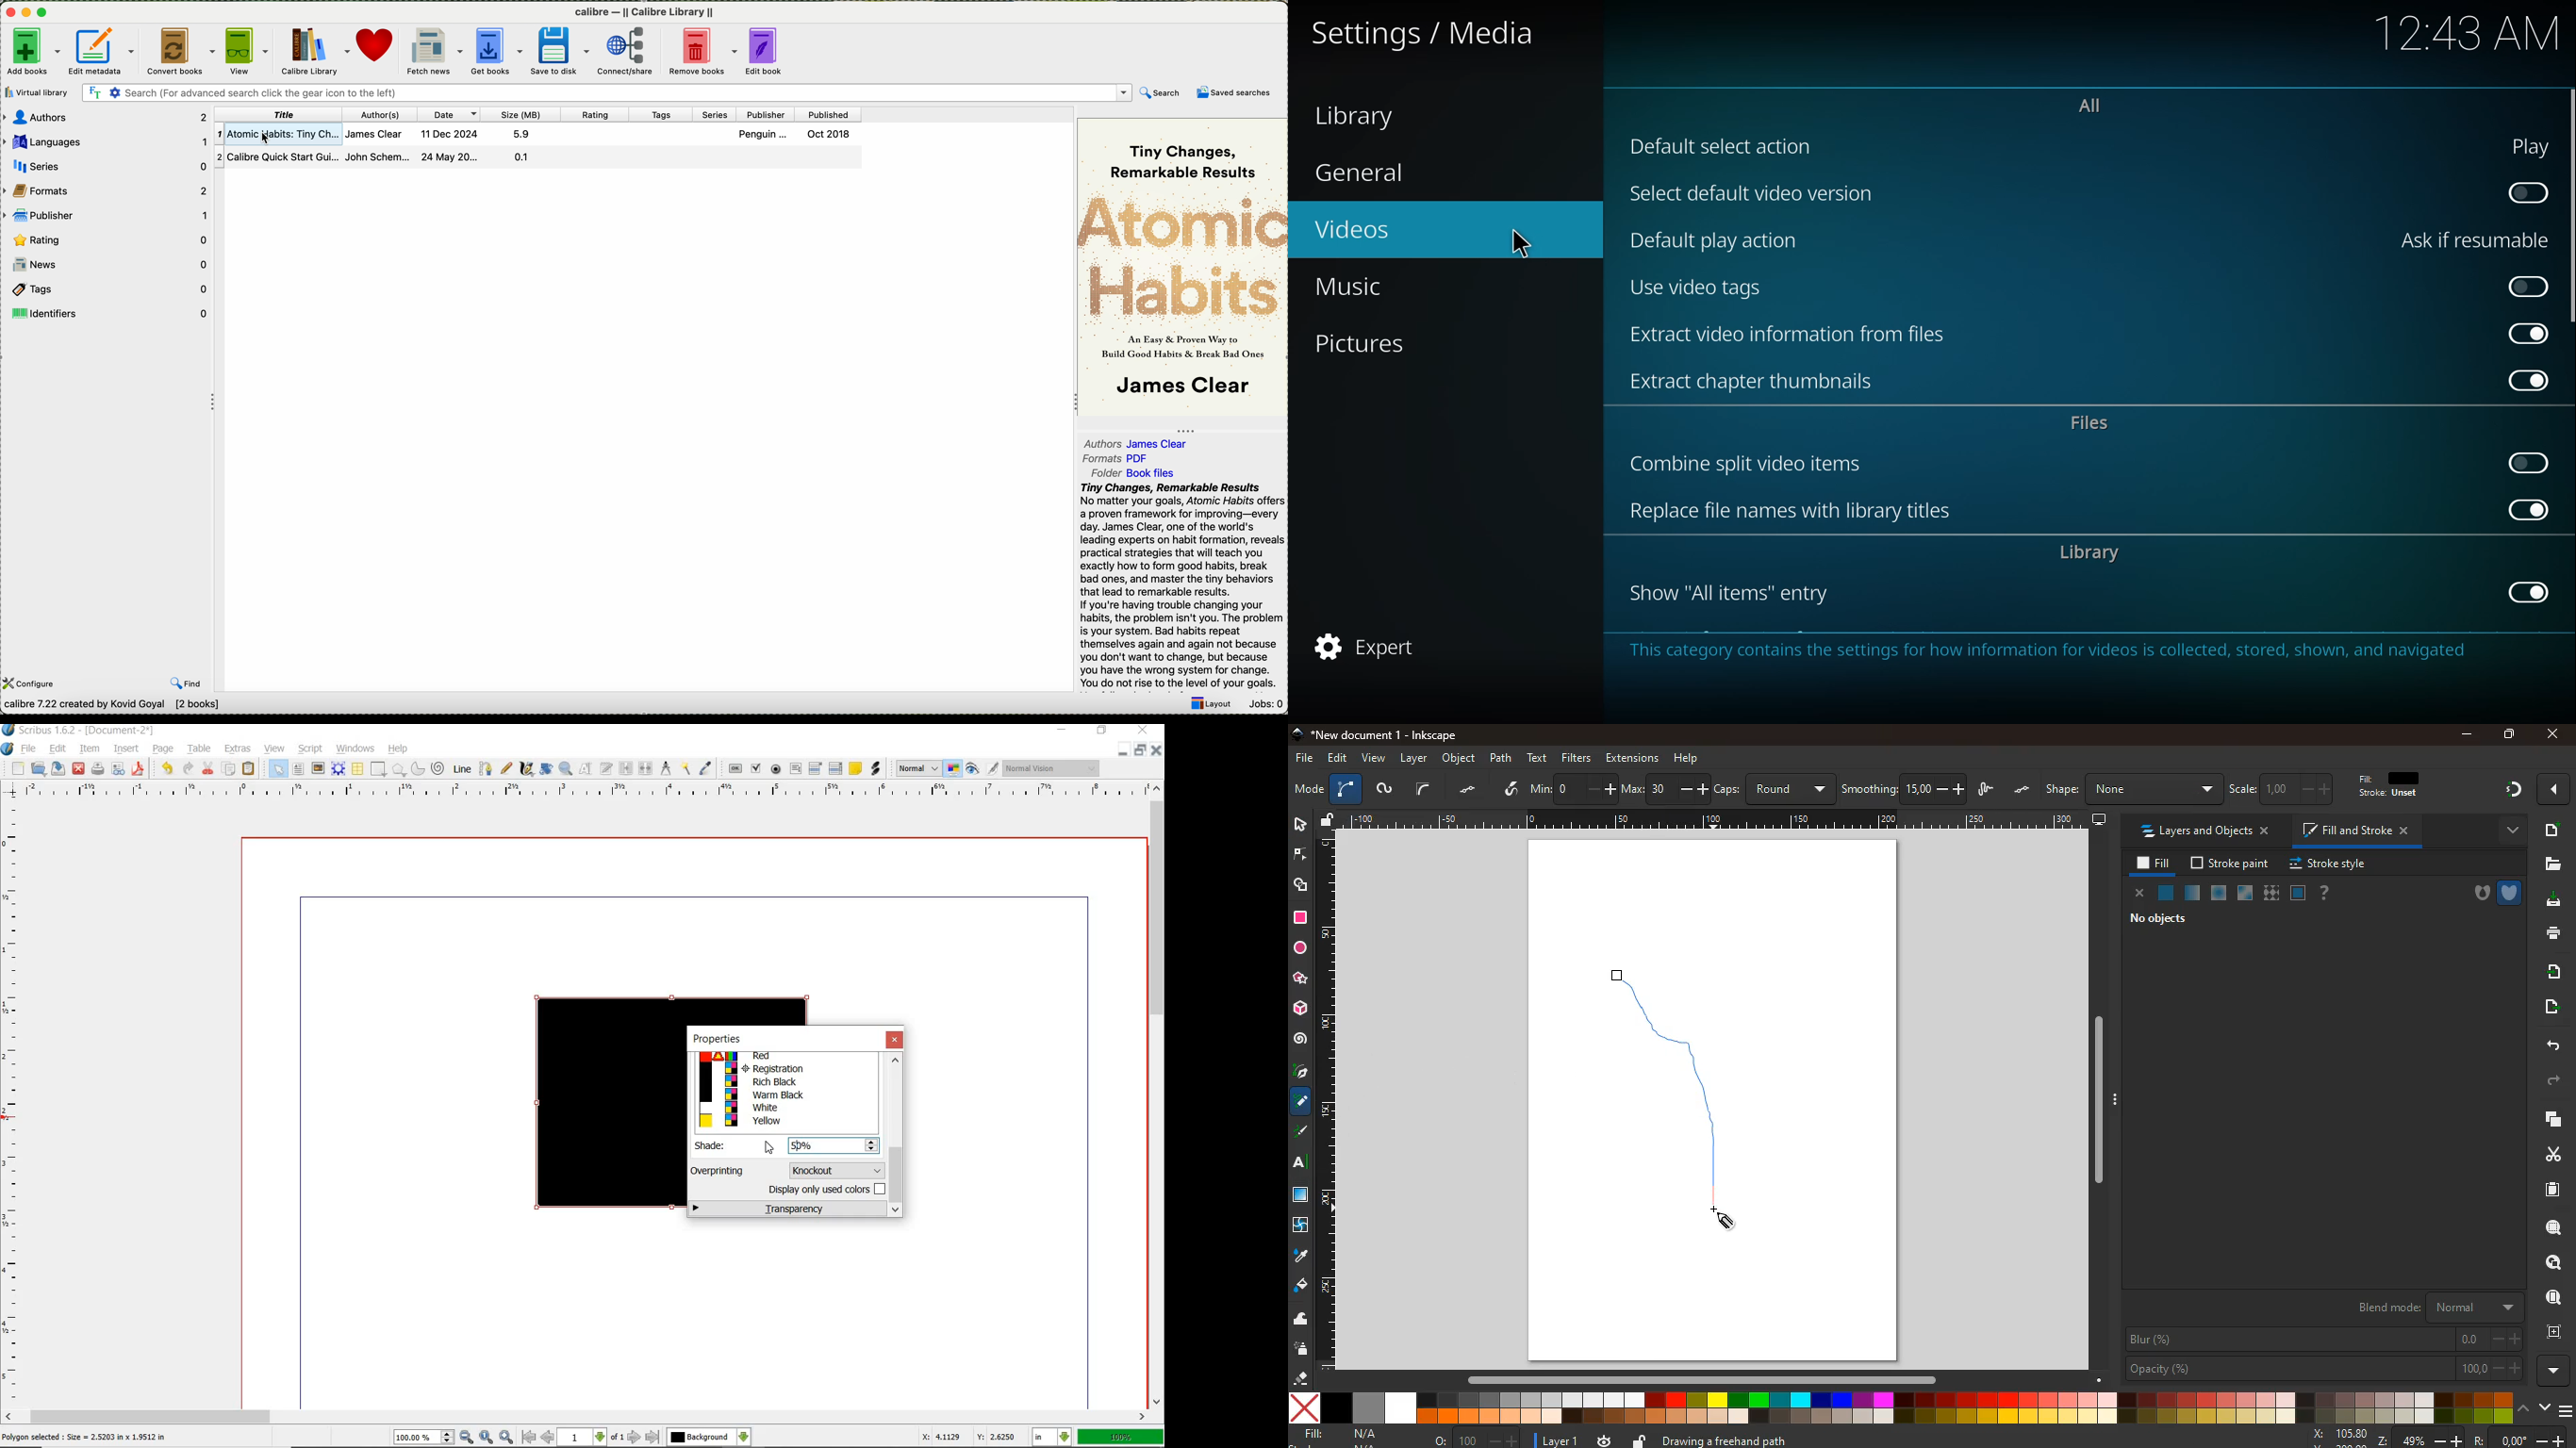 This screenshot has height=1456, width=2576. I want to click on toggle management system, so click(954, 770).